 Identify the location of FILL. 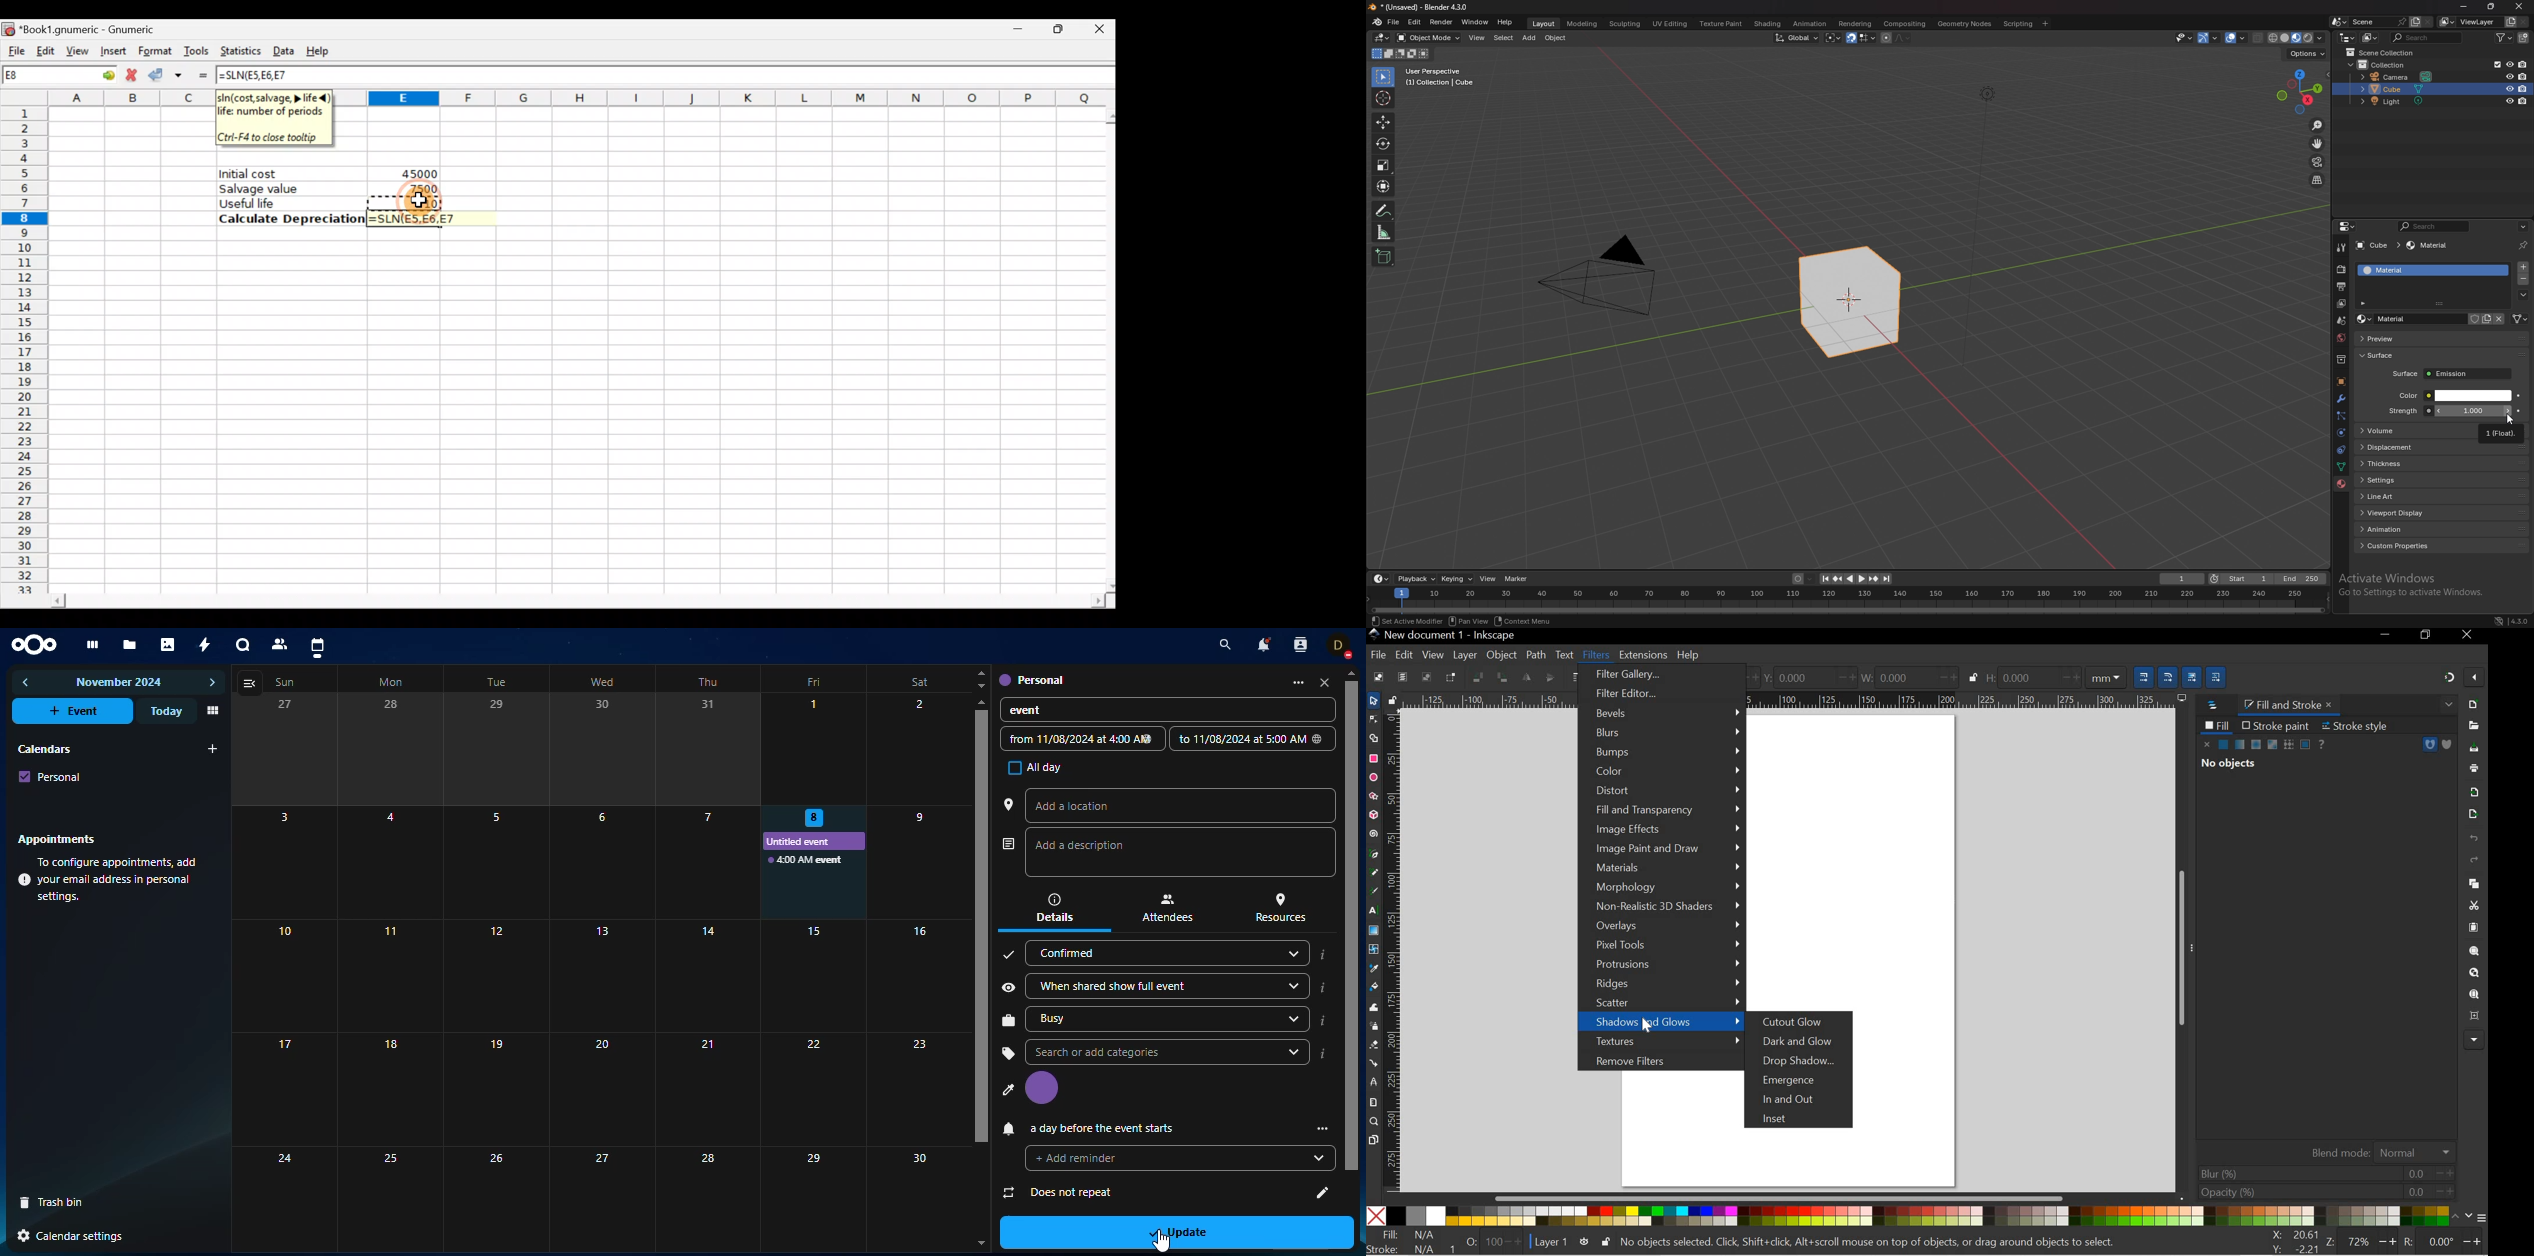
(2217, 725).